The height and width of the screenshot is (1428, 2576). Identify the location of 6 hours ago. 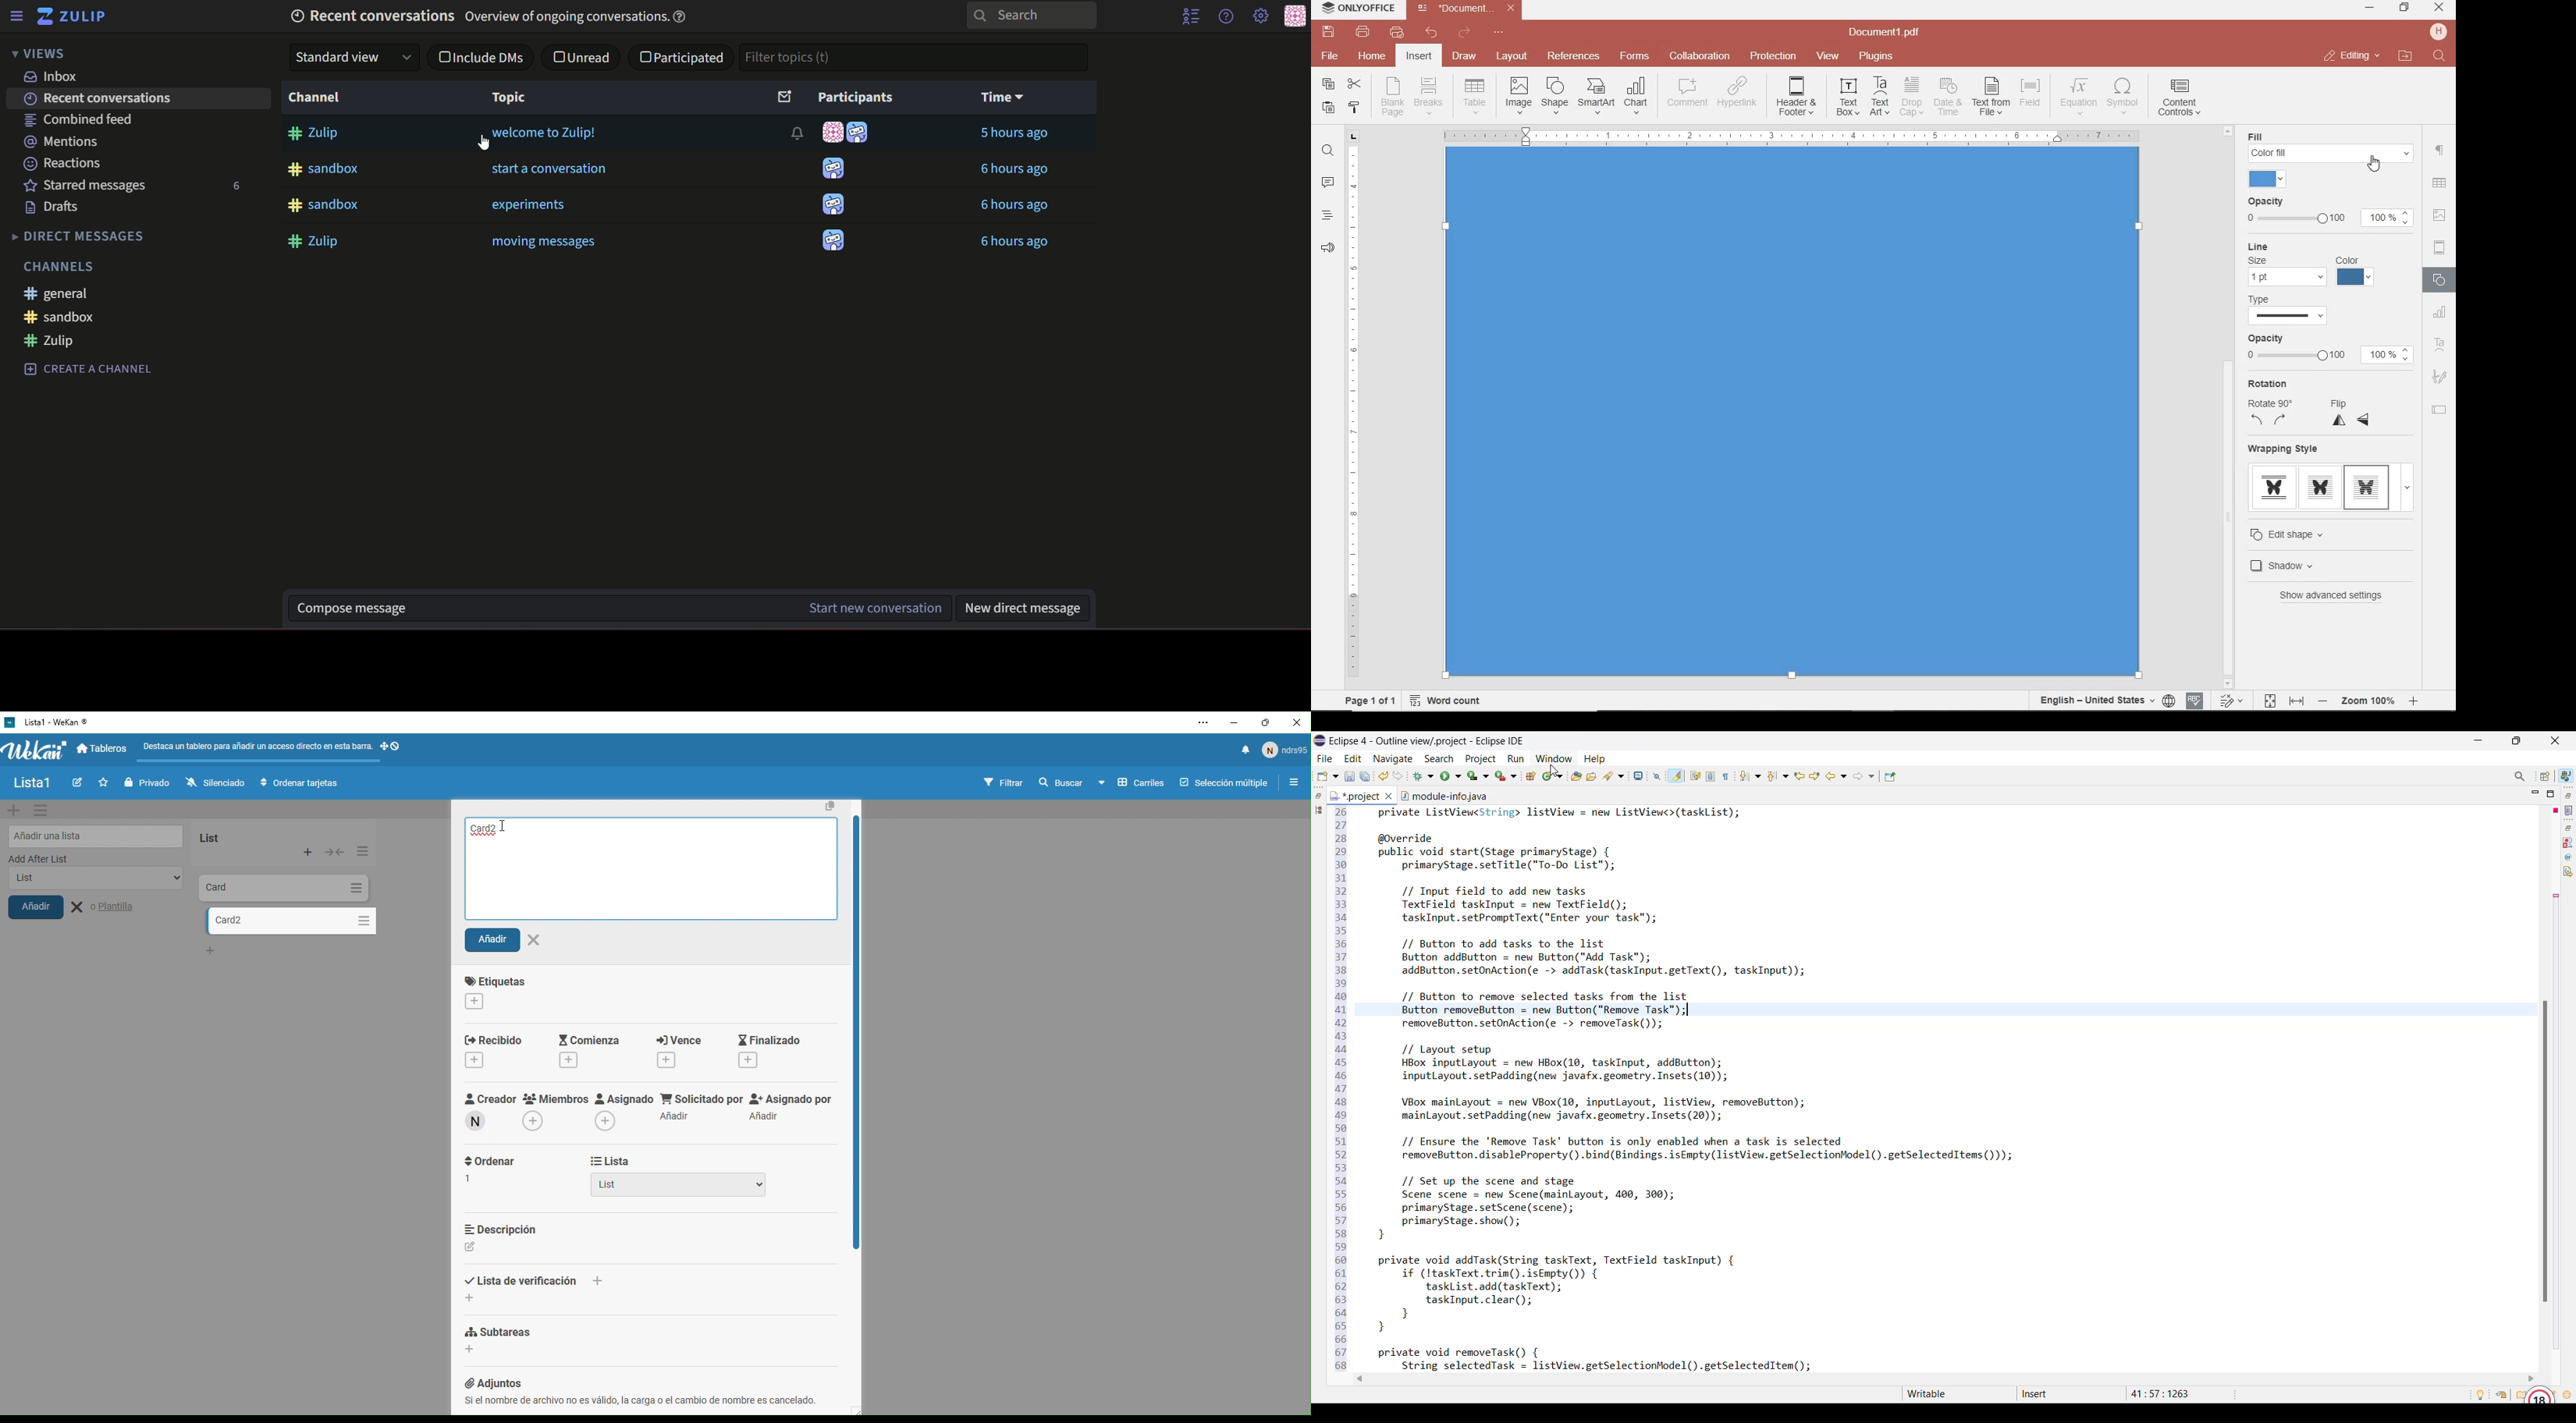
(1015, 243).